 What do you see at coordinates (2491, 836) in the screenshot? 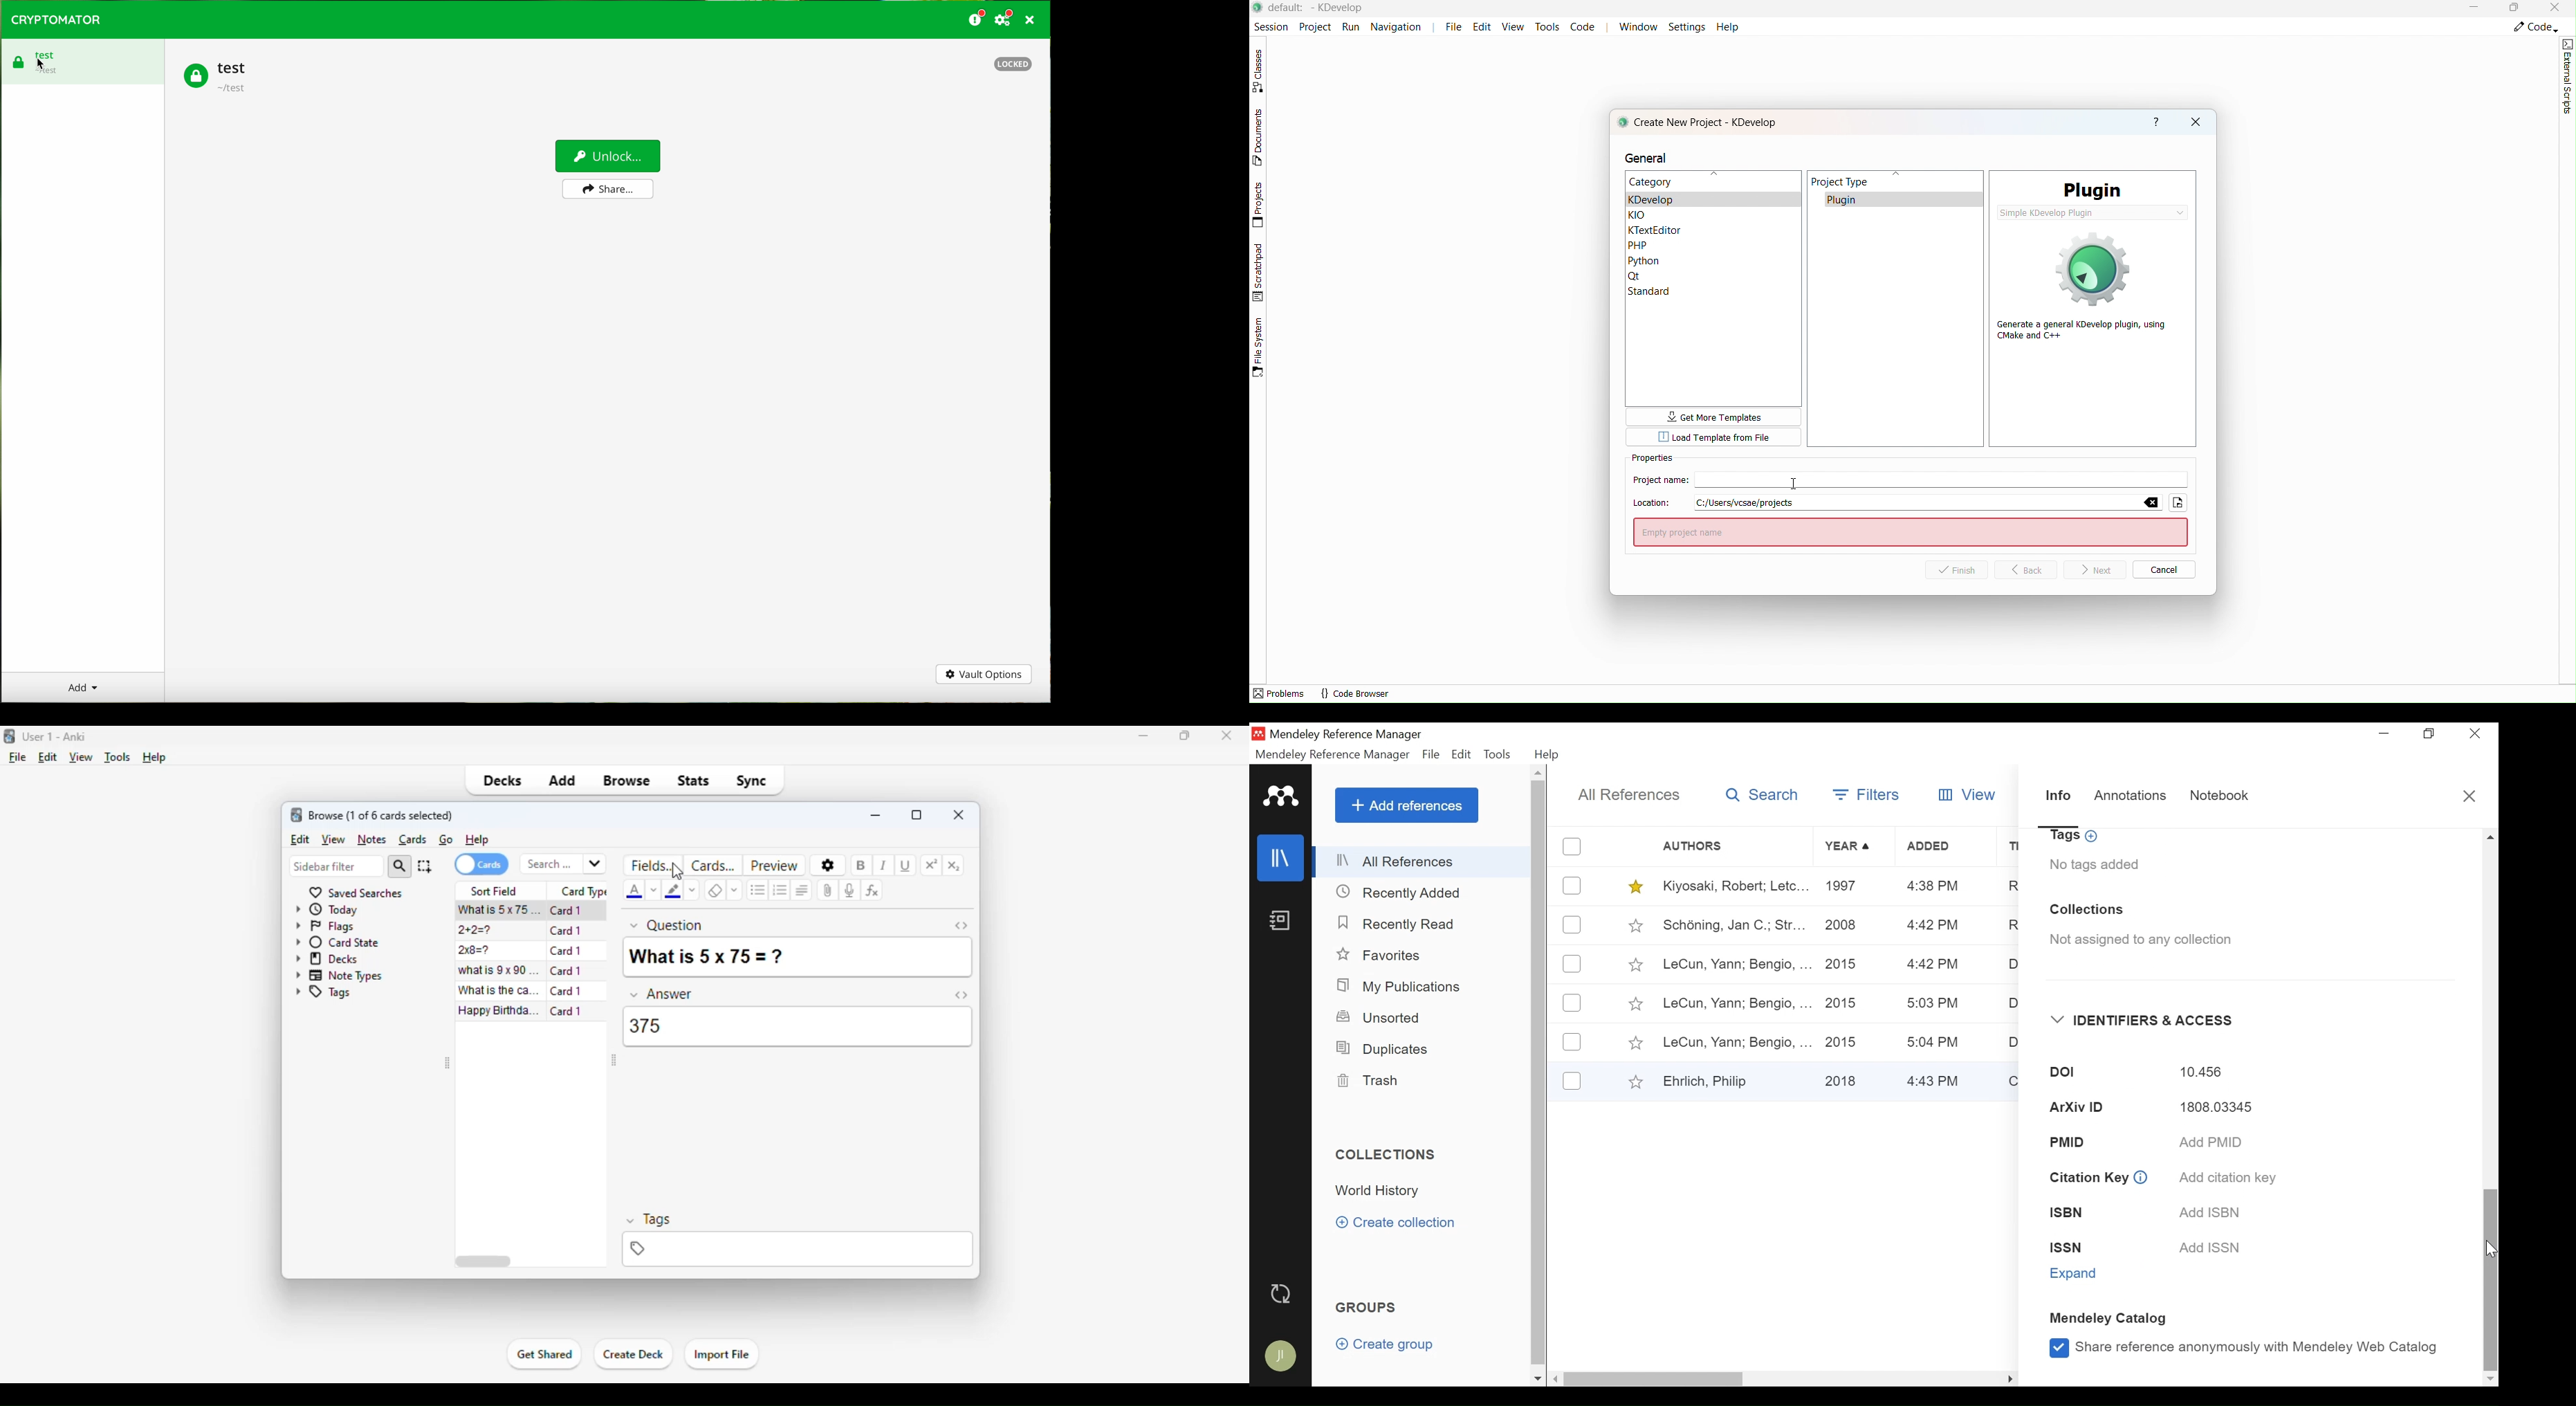
I see `Scroll up` at bounding box center [2491, 836].